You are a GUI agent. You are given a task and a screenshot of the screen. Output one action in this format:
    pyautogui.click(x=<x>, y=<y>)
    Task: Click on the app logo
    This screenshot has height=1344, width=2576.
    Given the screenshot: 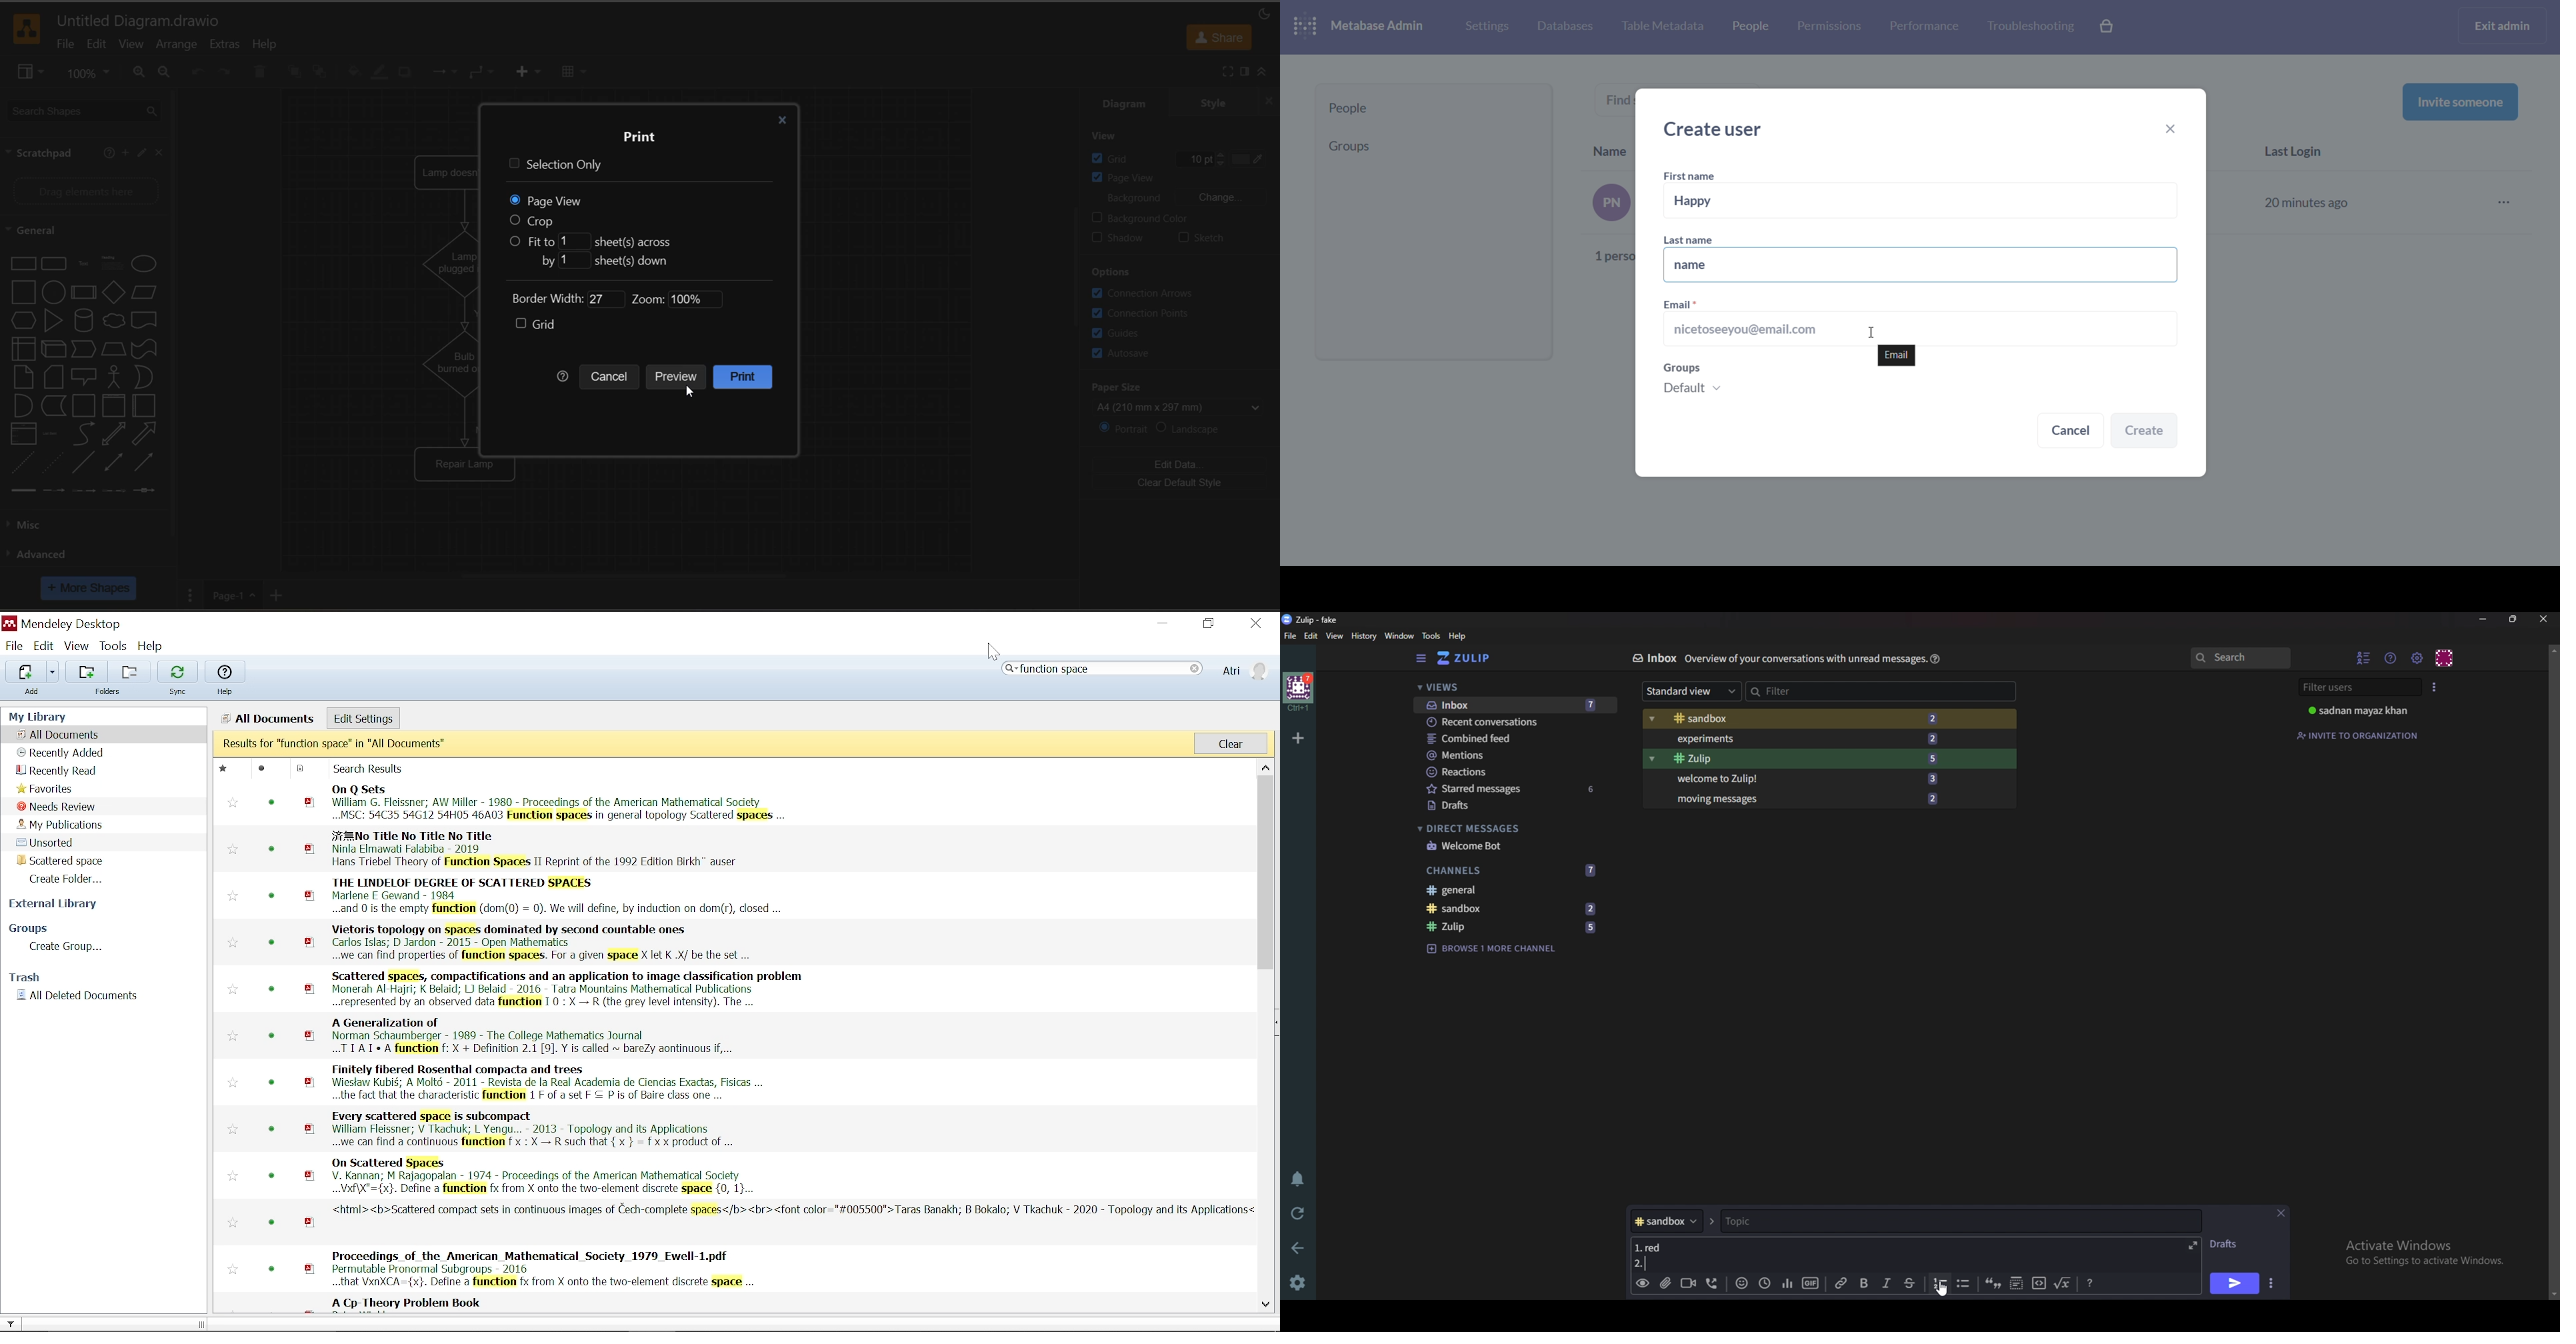 What is the action you would take?
    pyautogui.click(x=27, y=29)
    